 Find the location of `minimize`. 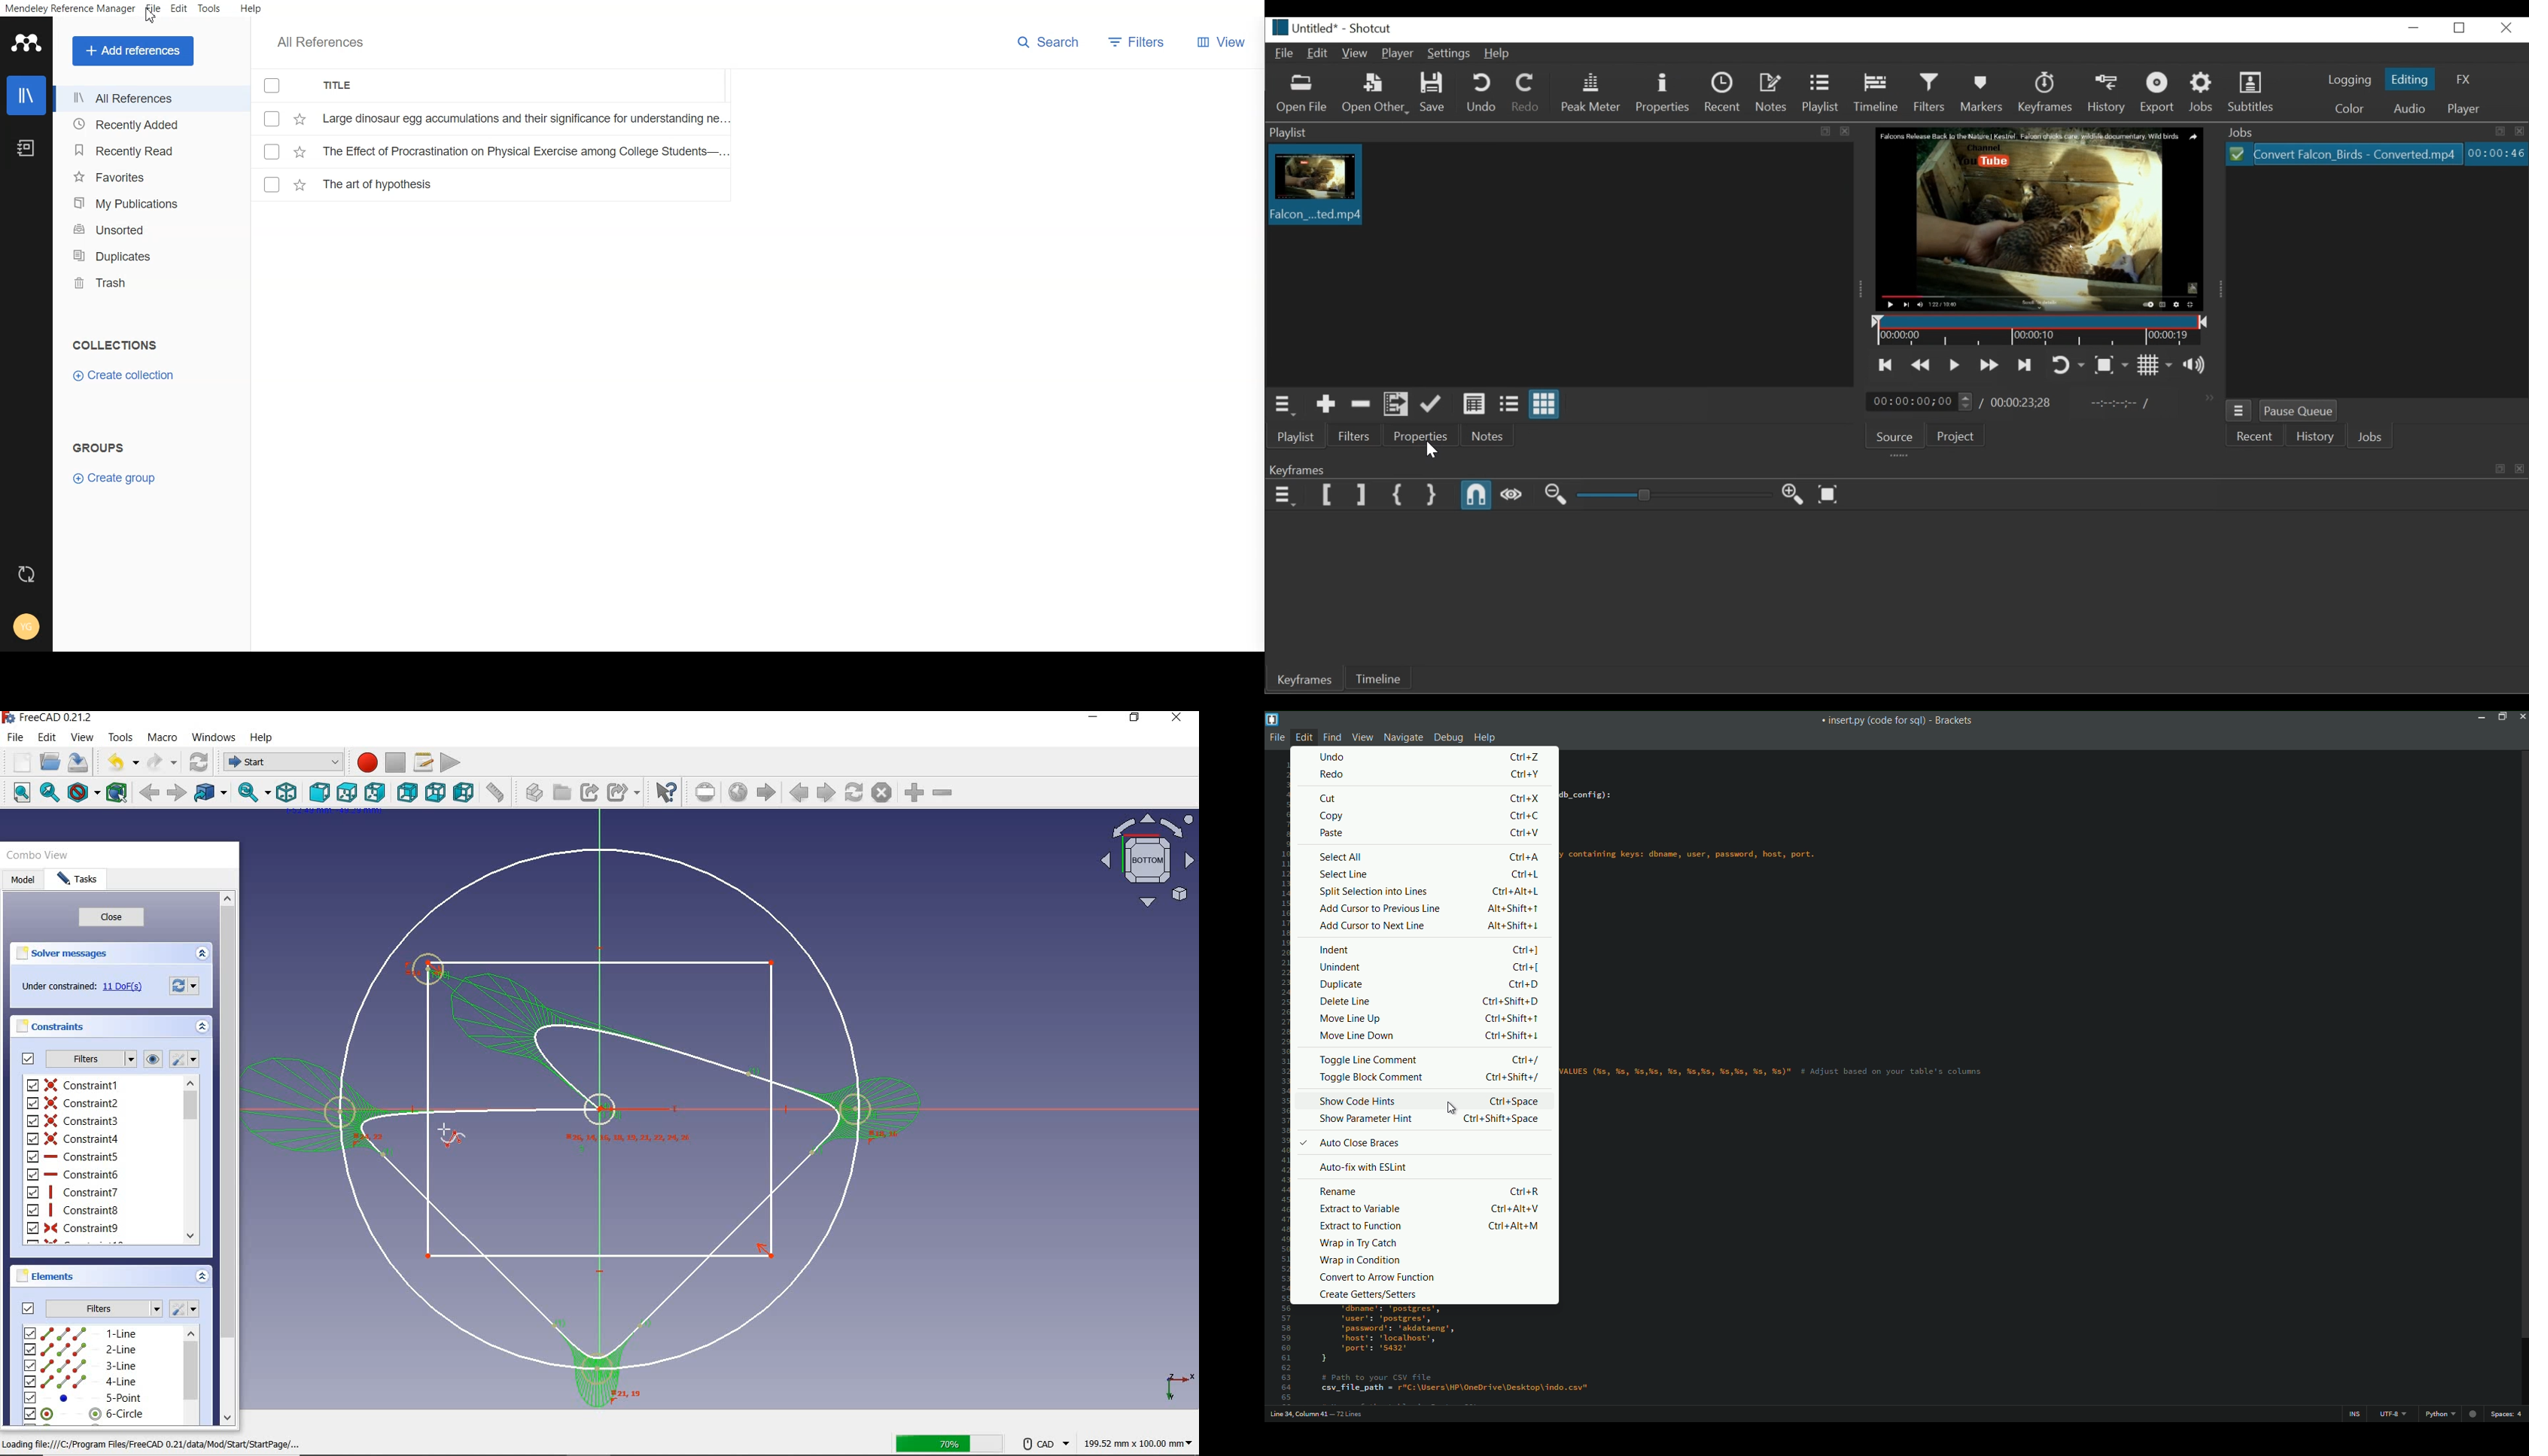

minimize is located at coordinates (2482, 716).